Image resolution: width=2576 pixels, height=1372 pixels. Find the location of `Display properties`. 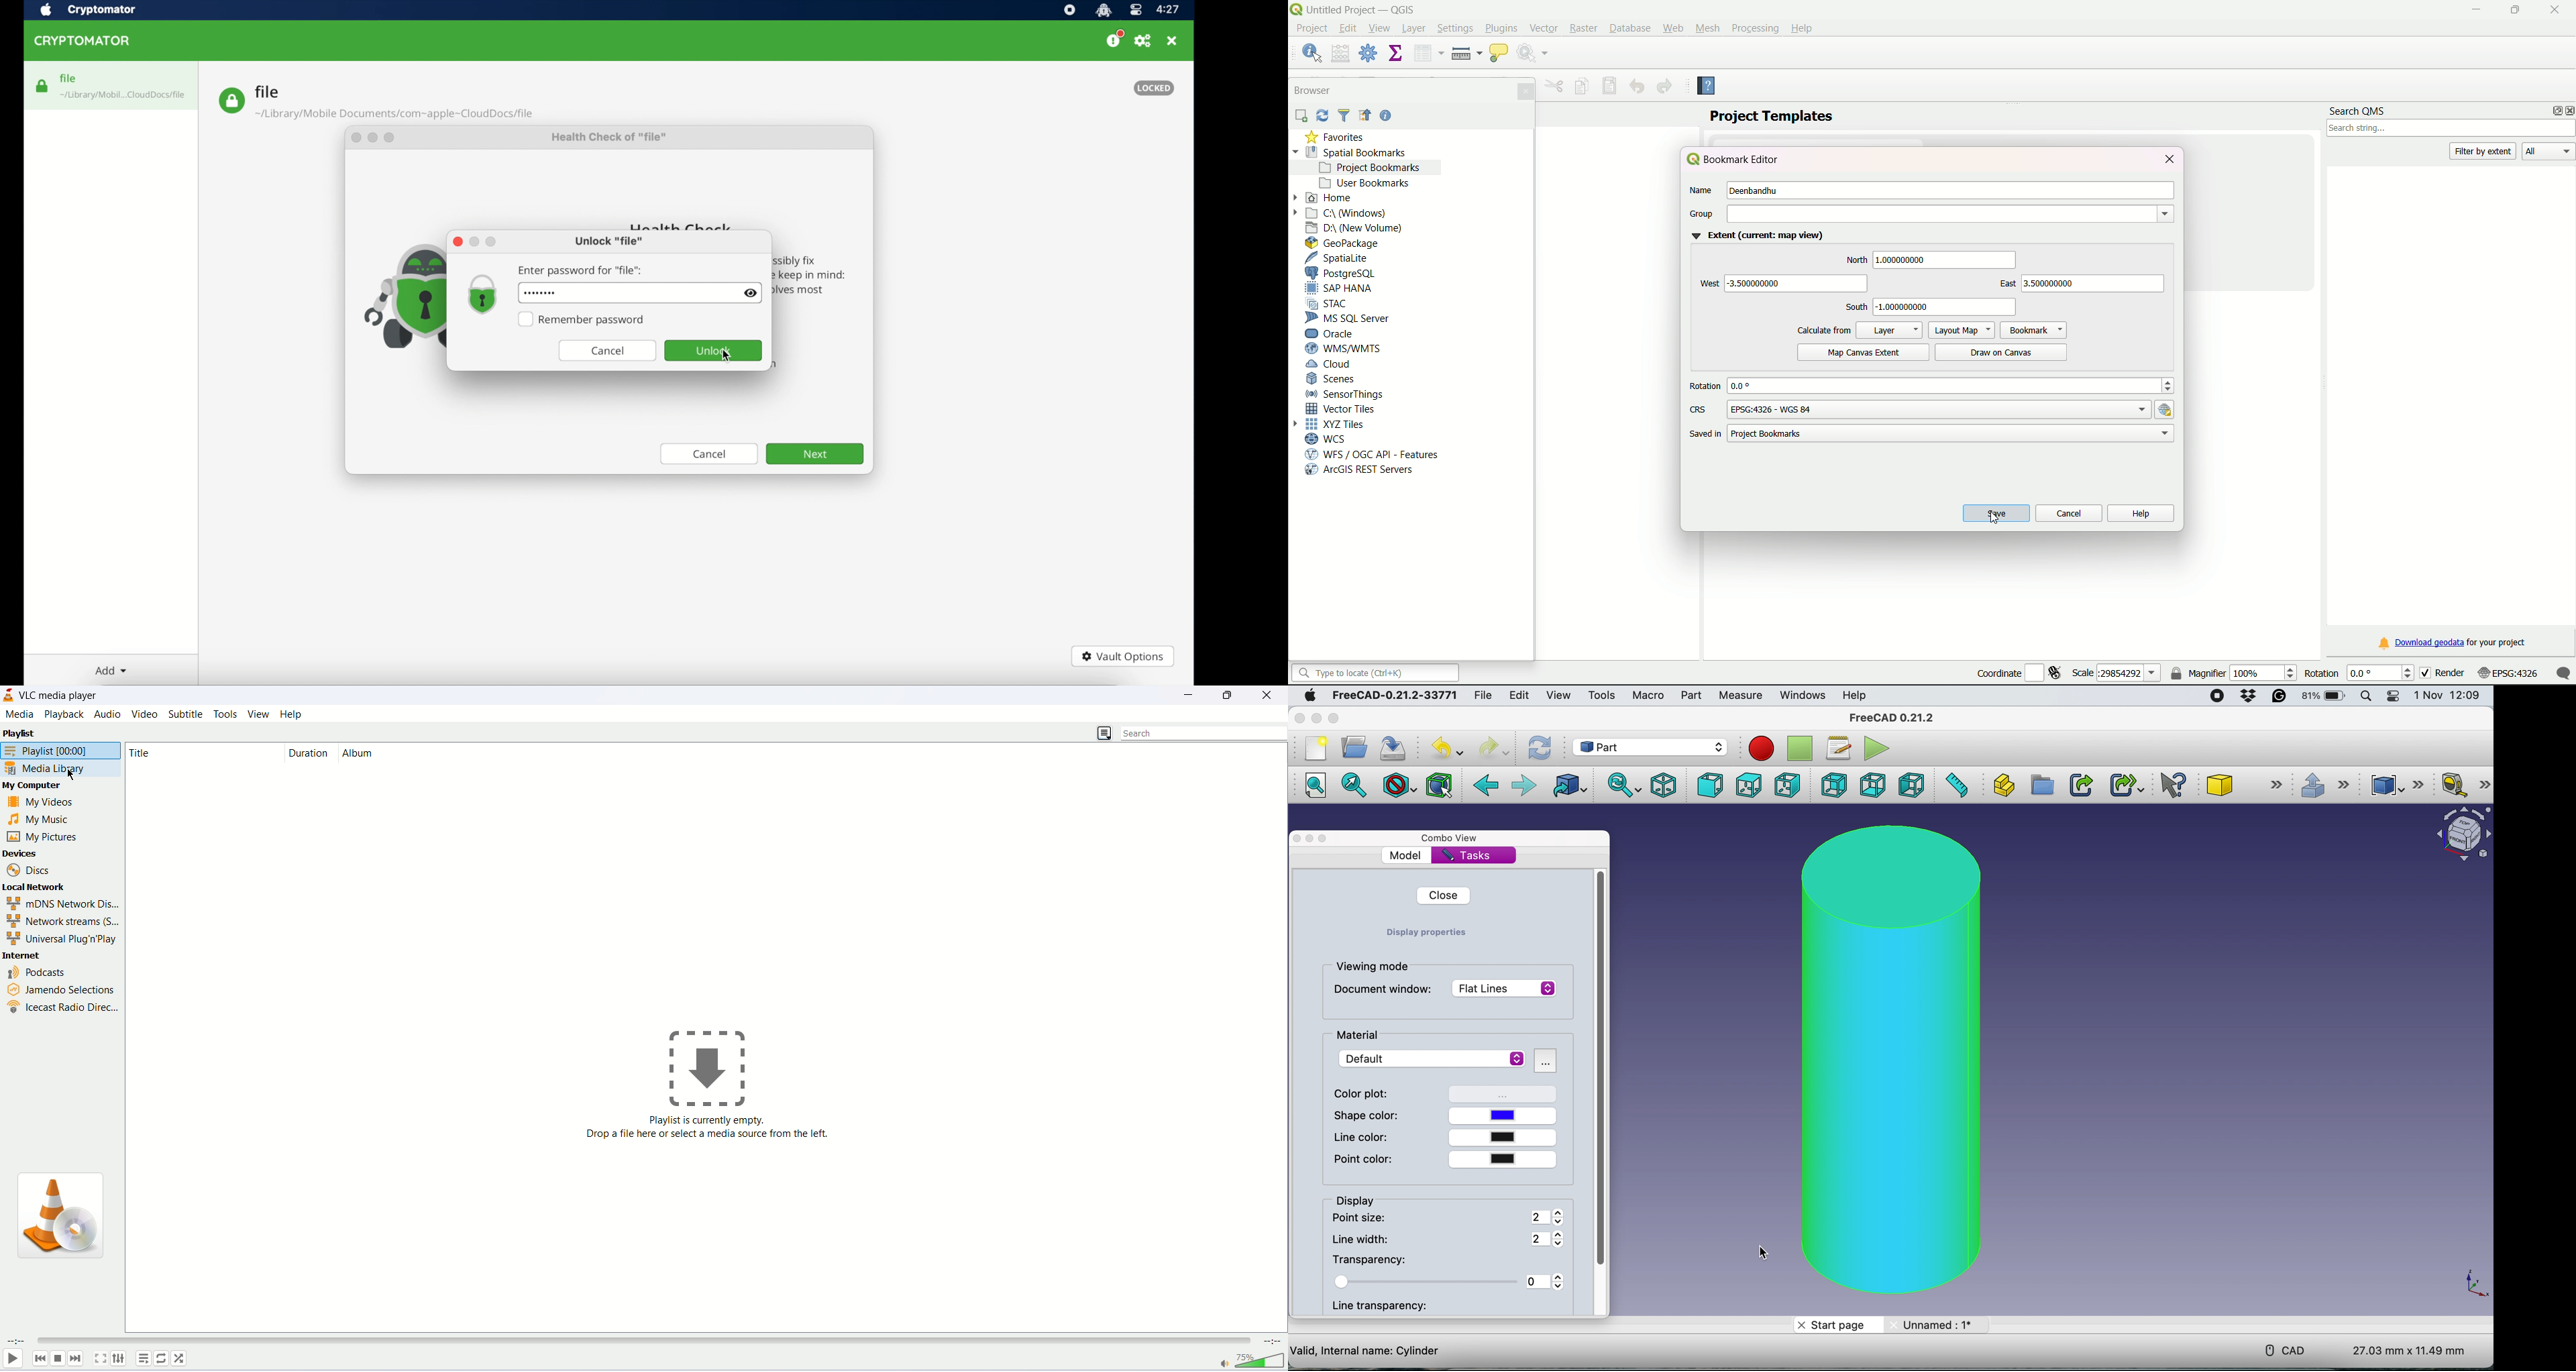

Display properties is located at coordinates (1426, 935).